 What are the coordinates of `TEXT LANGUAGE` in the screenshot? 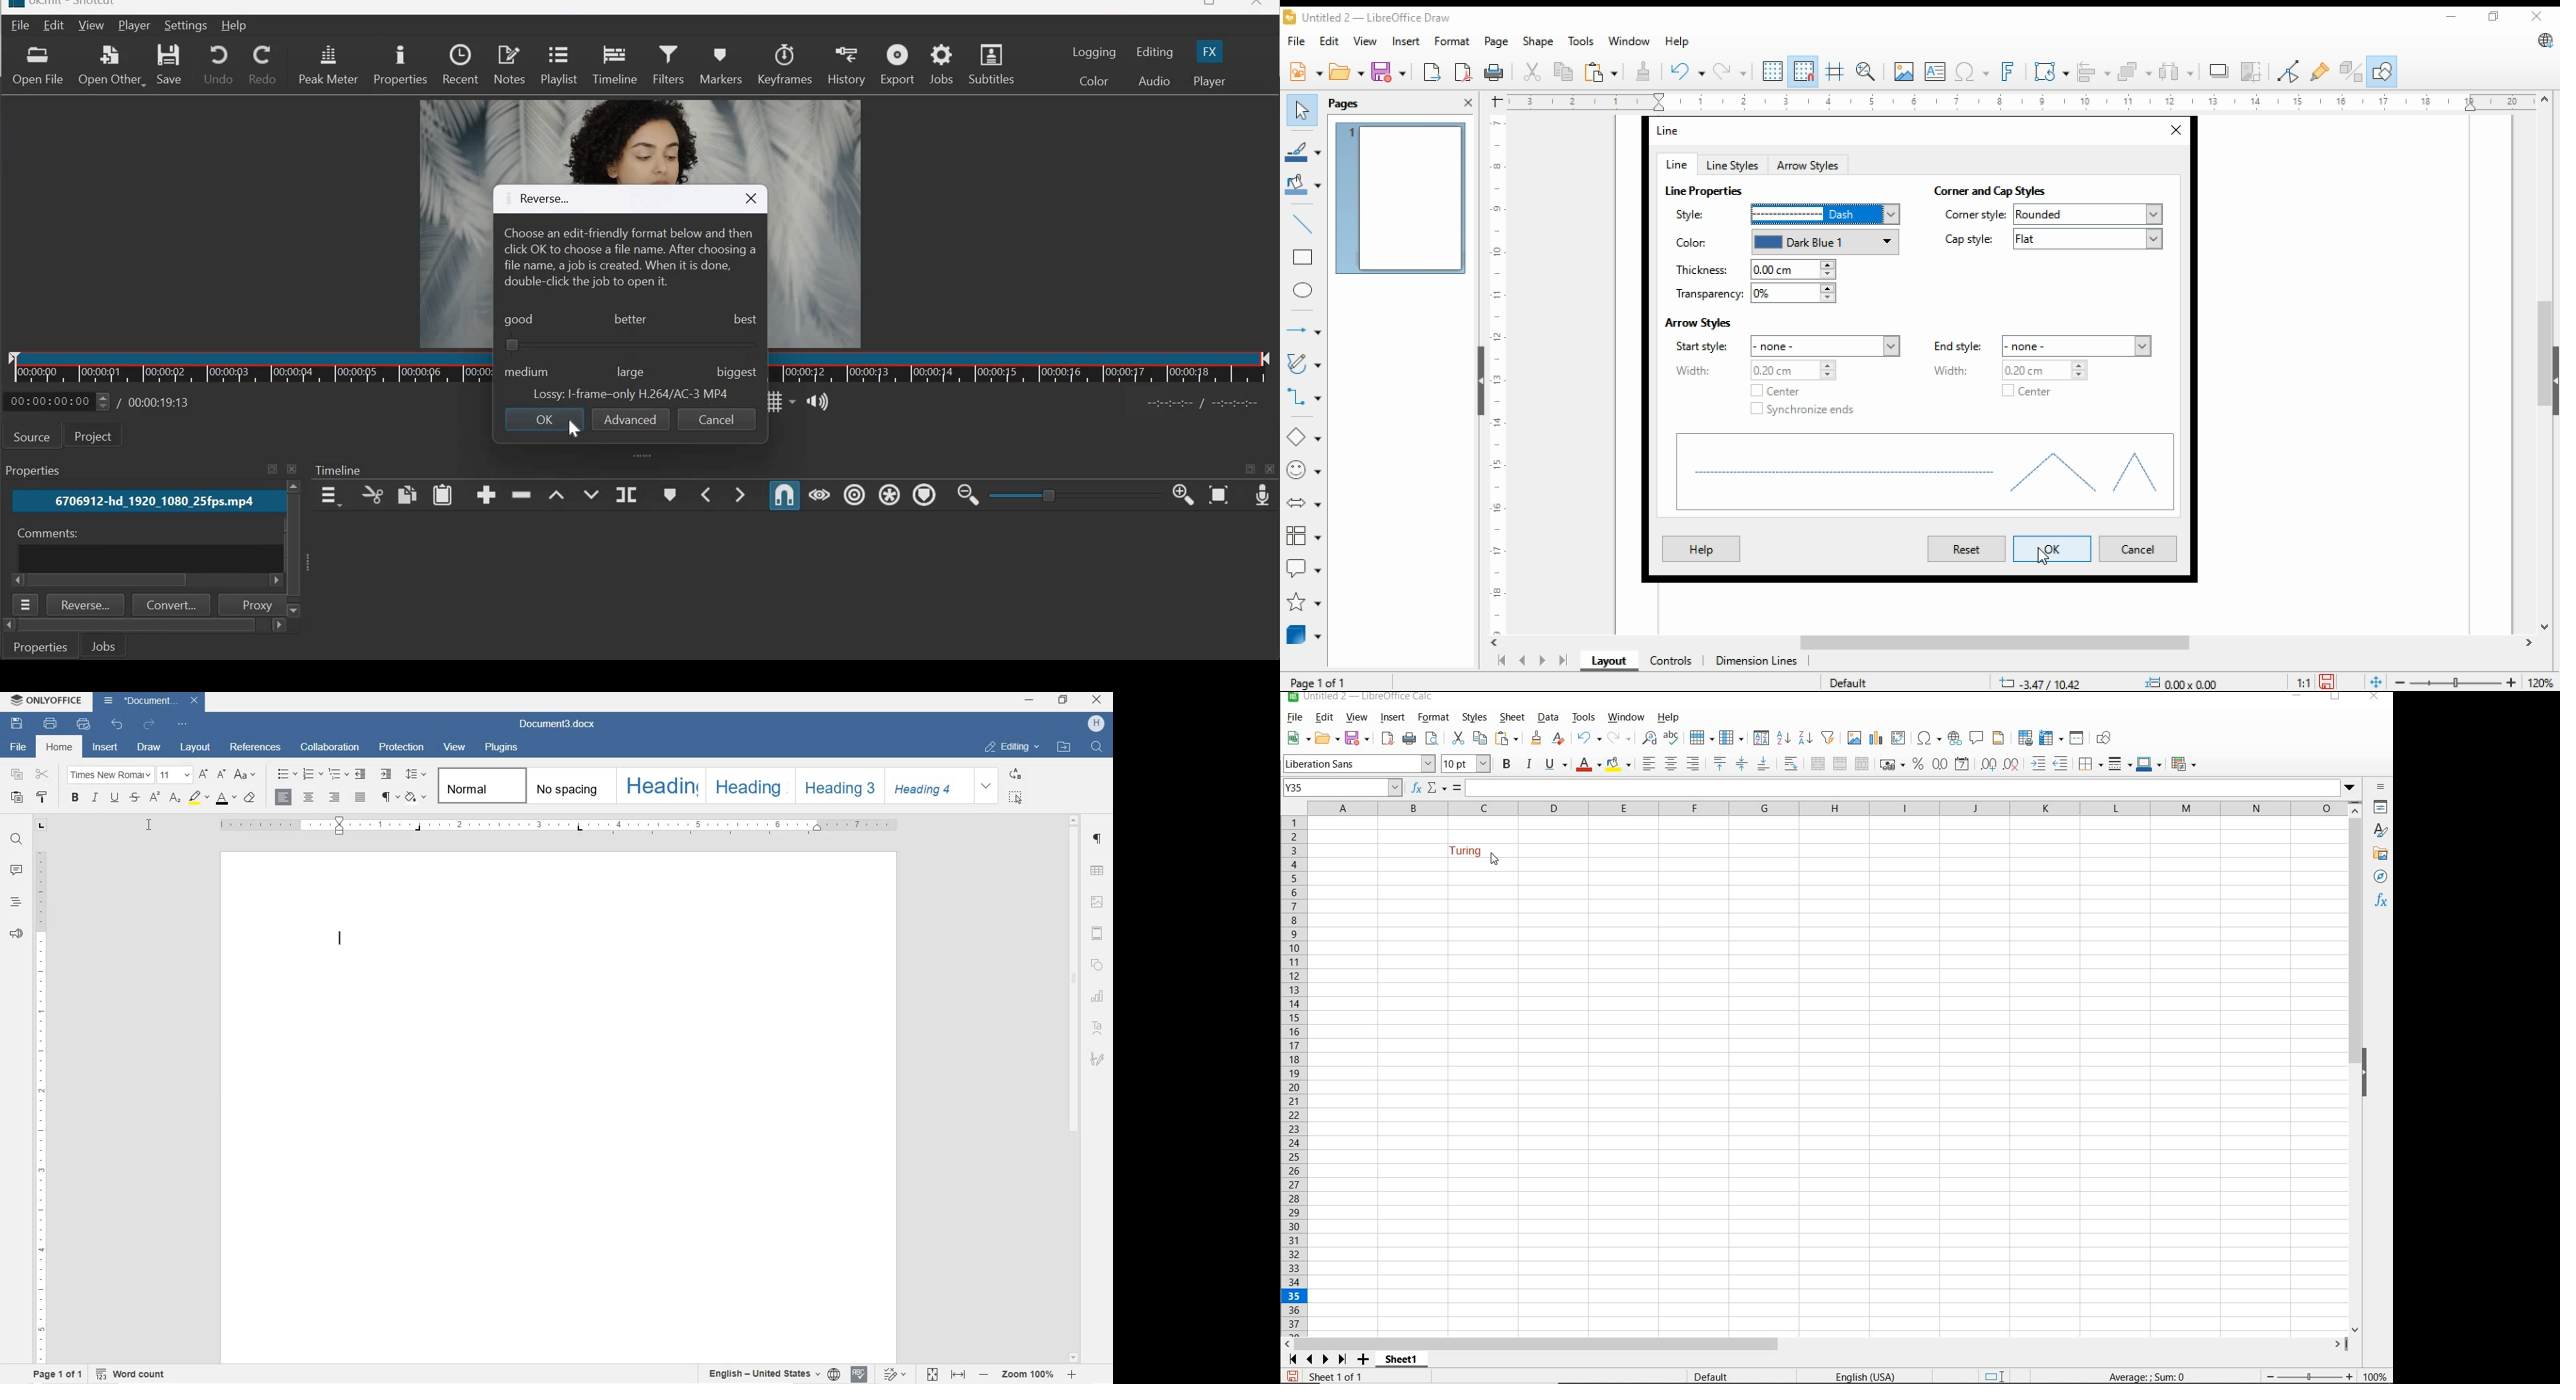 It's located at (1861, 1377).